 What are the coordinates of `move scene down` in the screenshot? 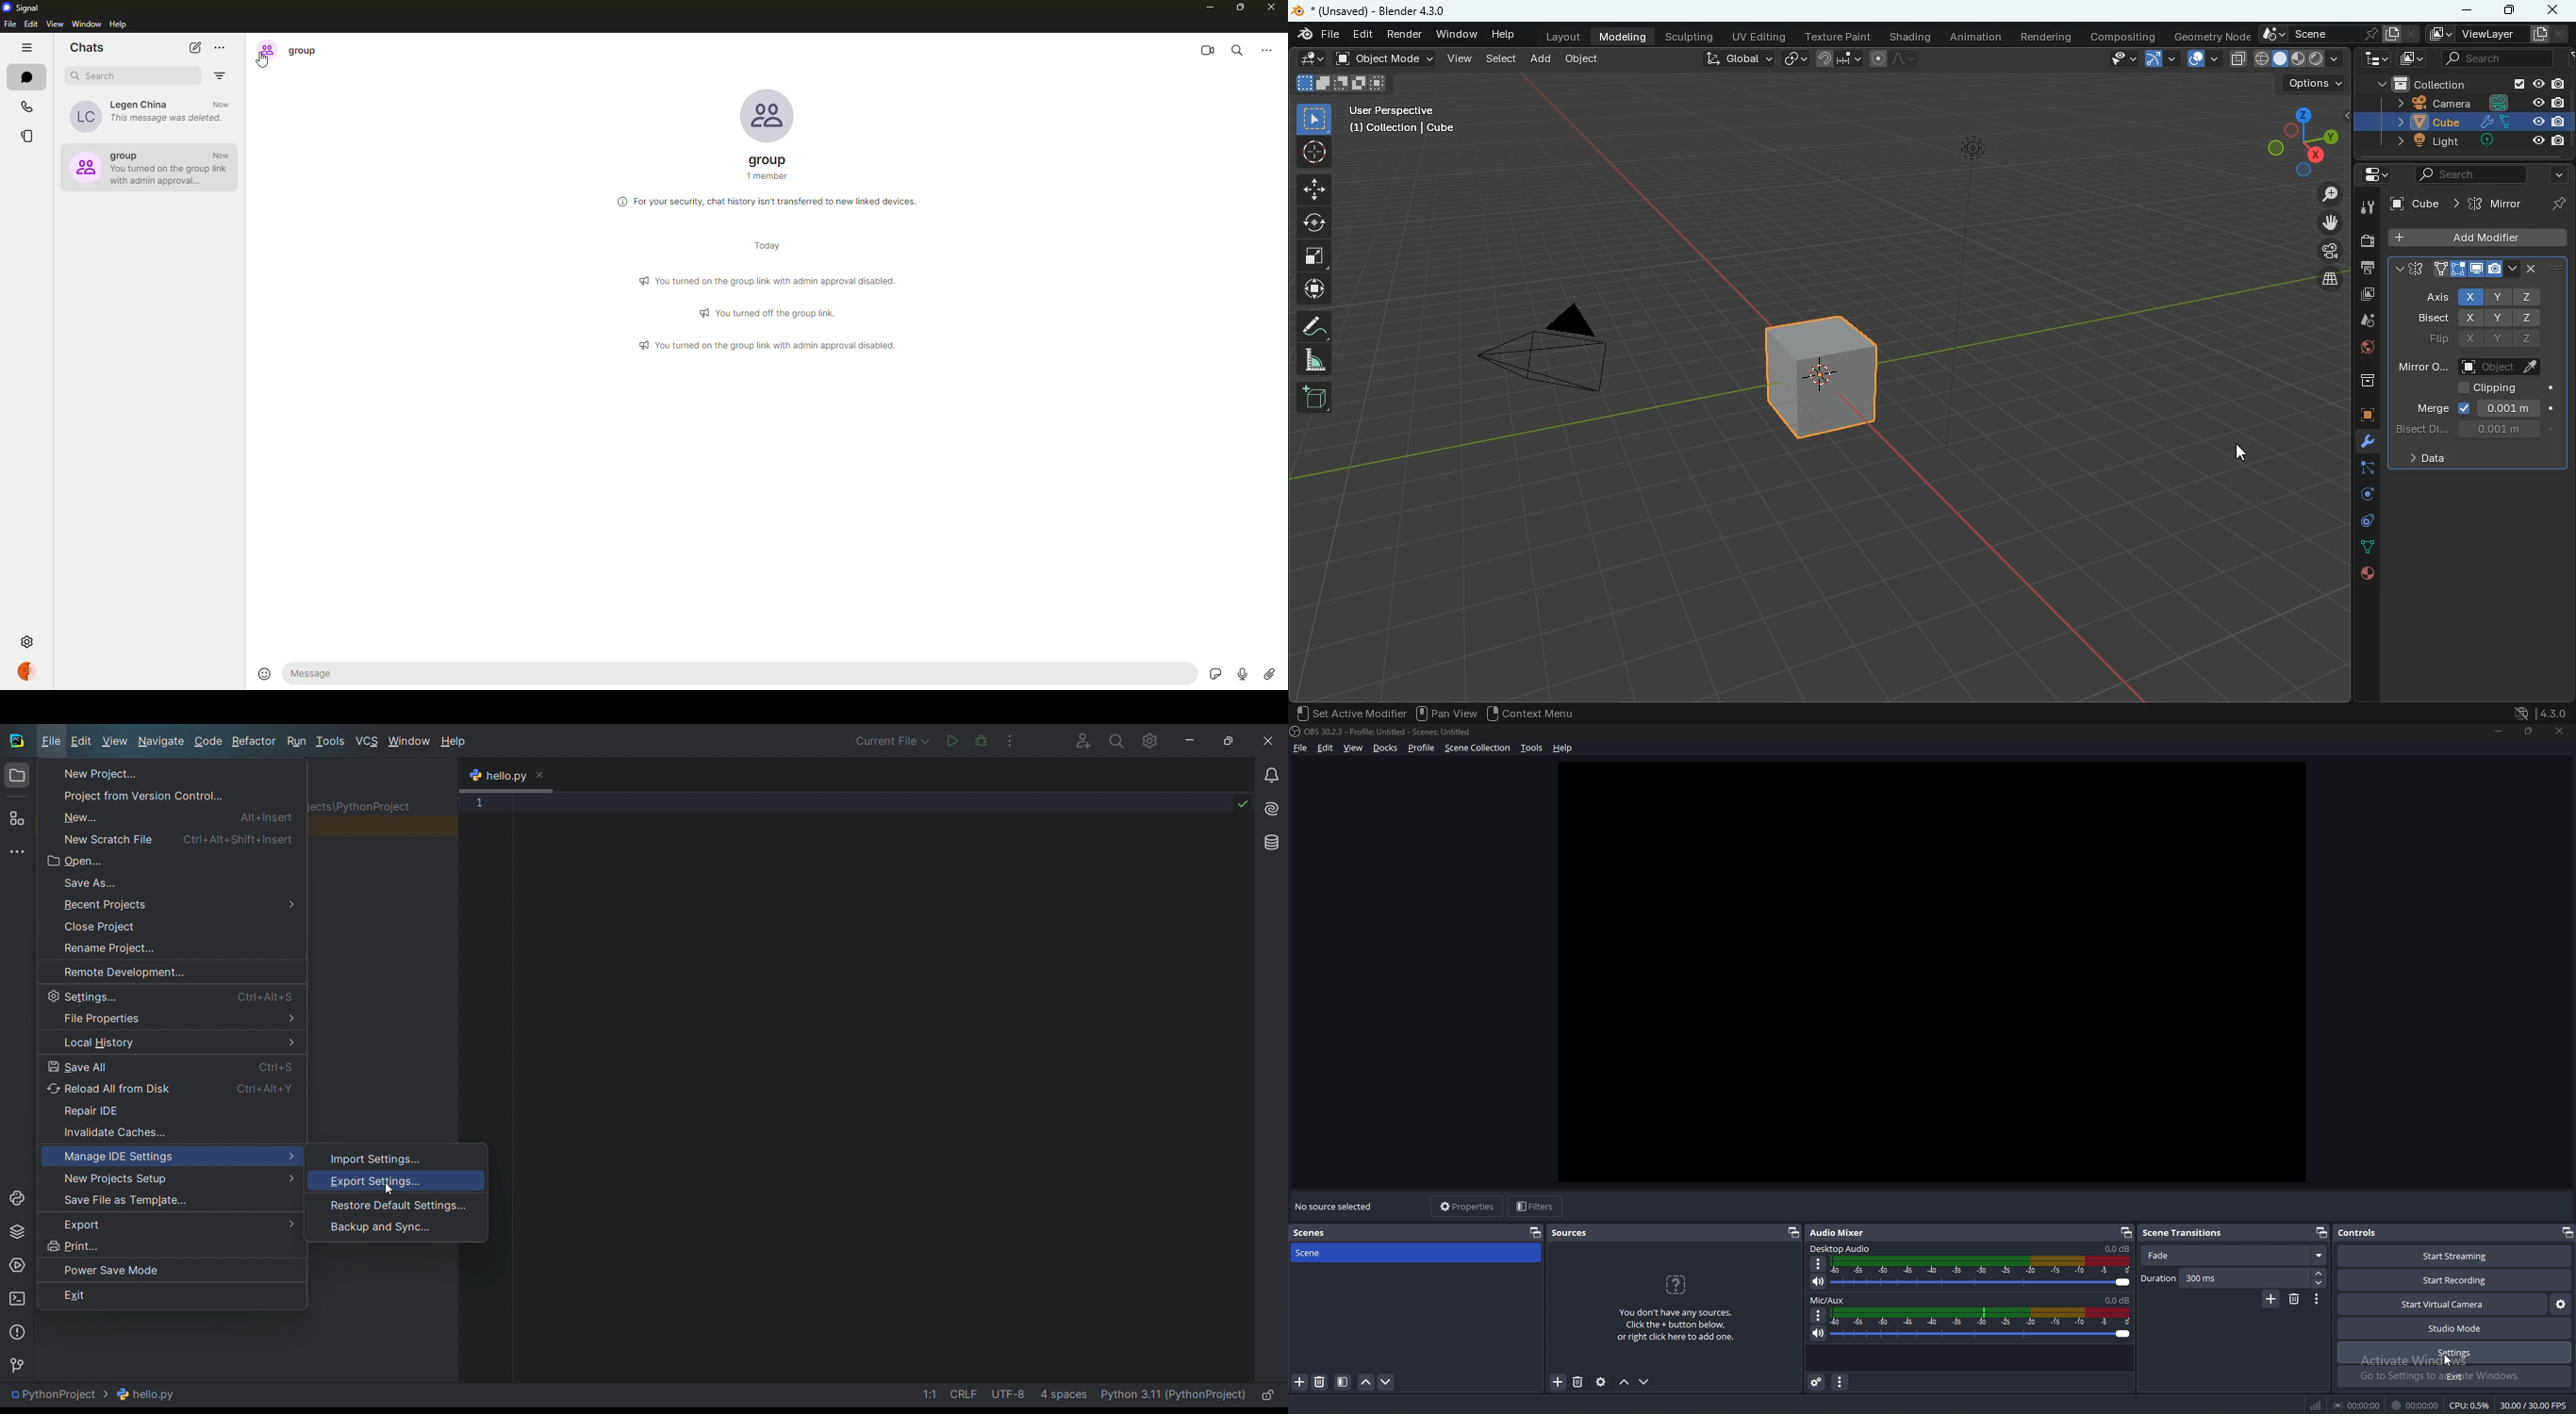 It's located at (1386, 1383).